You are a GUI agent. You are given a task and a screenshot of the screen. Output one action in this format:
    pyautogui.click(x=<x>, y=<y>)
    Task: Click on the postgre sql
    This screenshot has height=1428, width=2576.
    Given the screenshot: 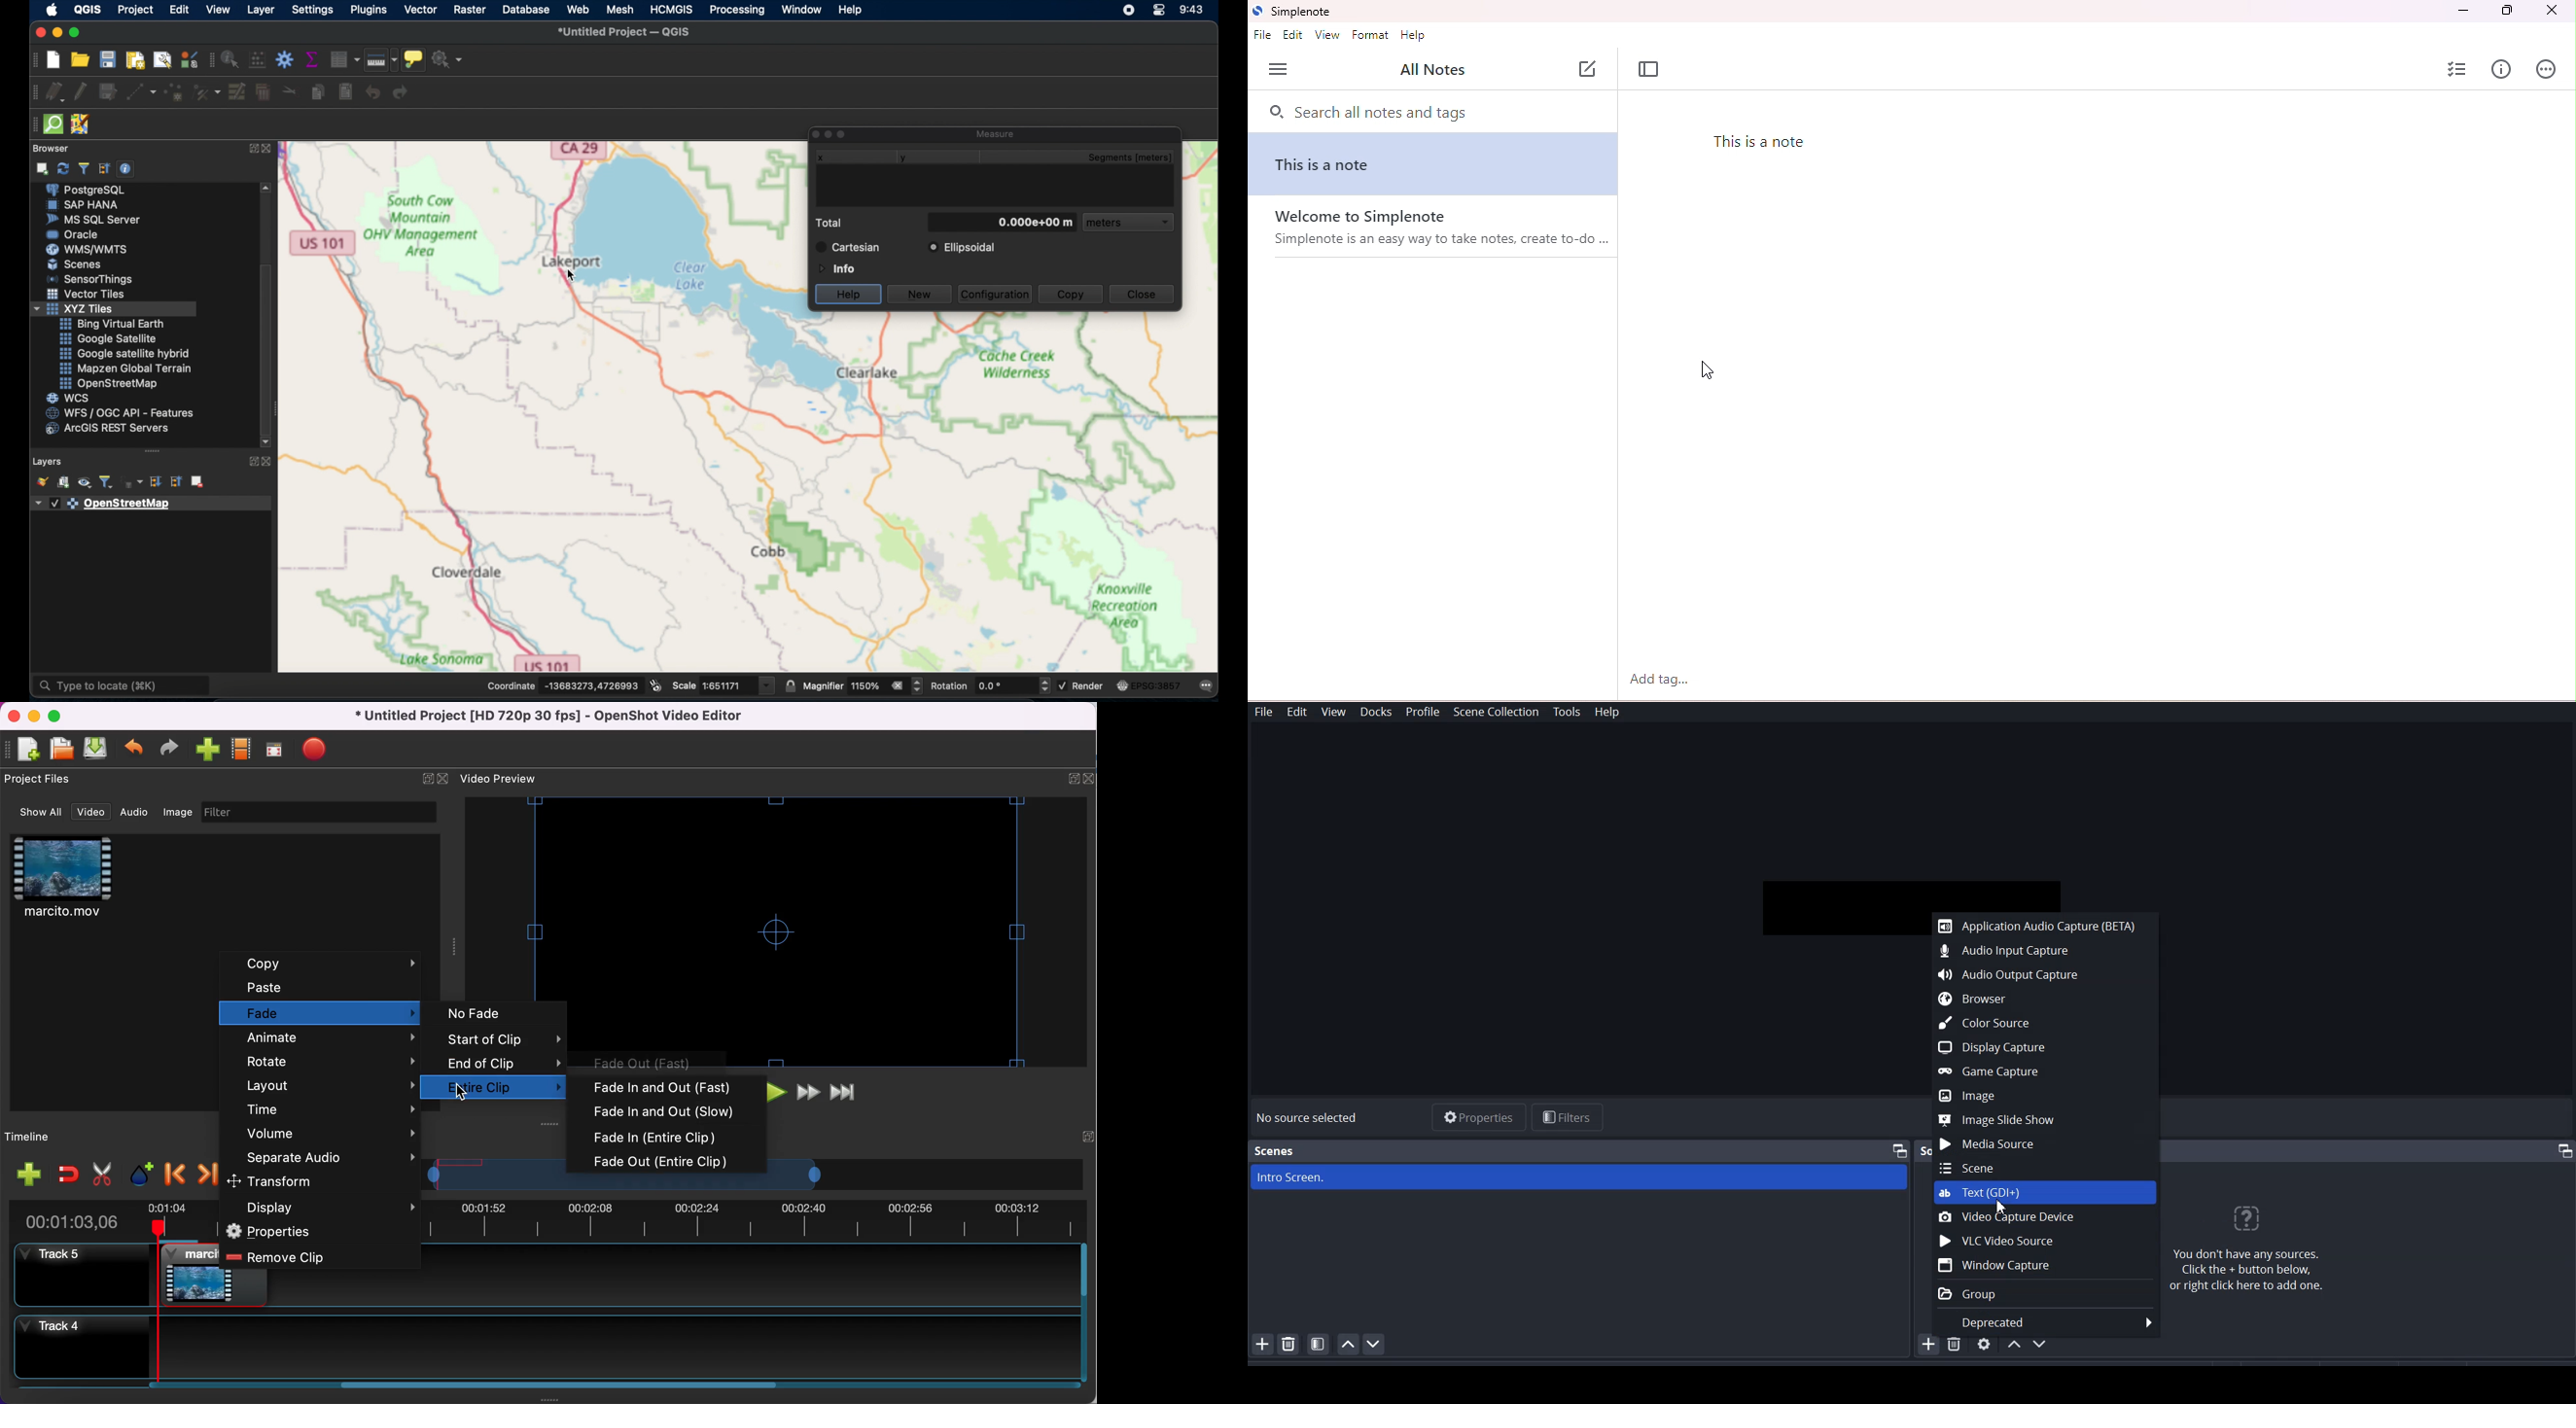 What is the action you would take?
    pyautogui.click(x=94, y=190)
    